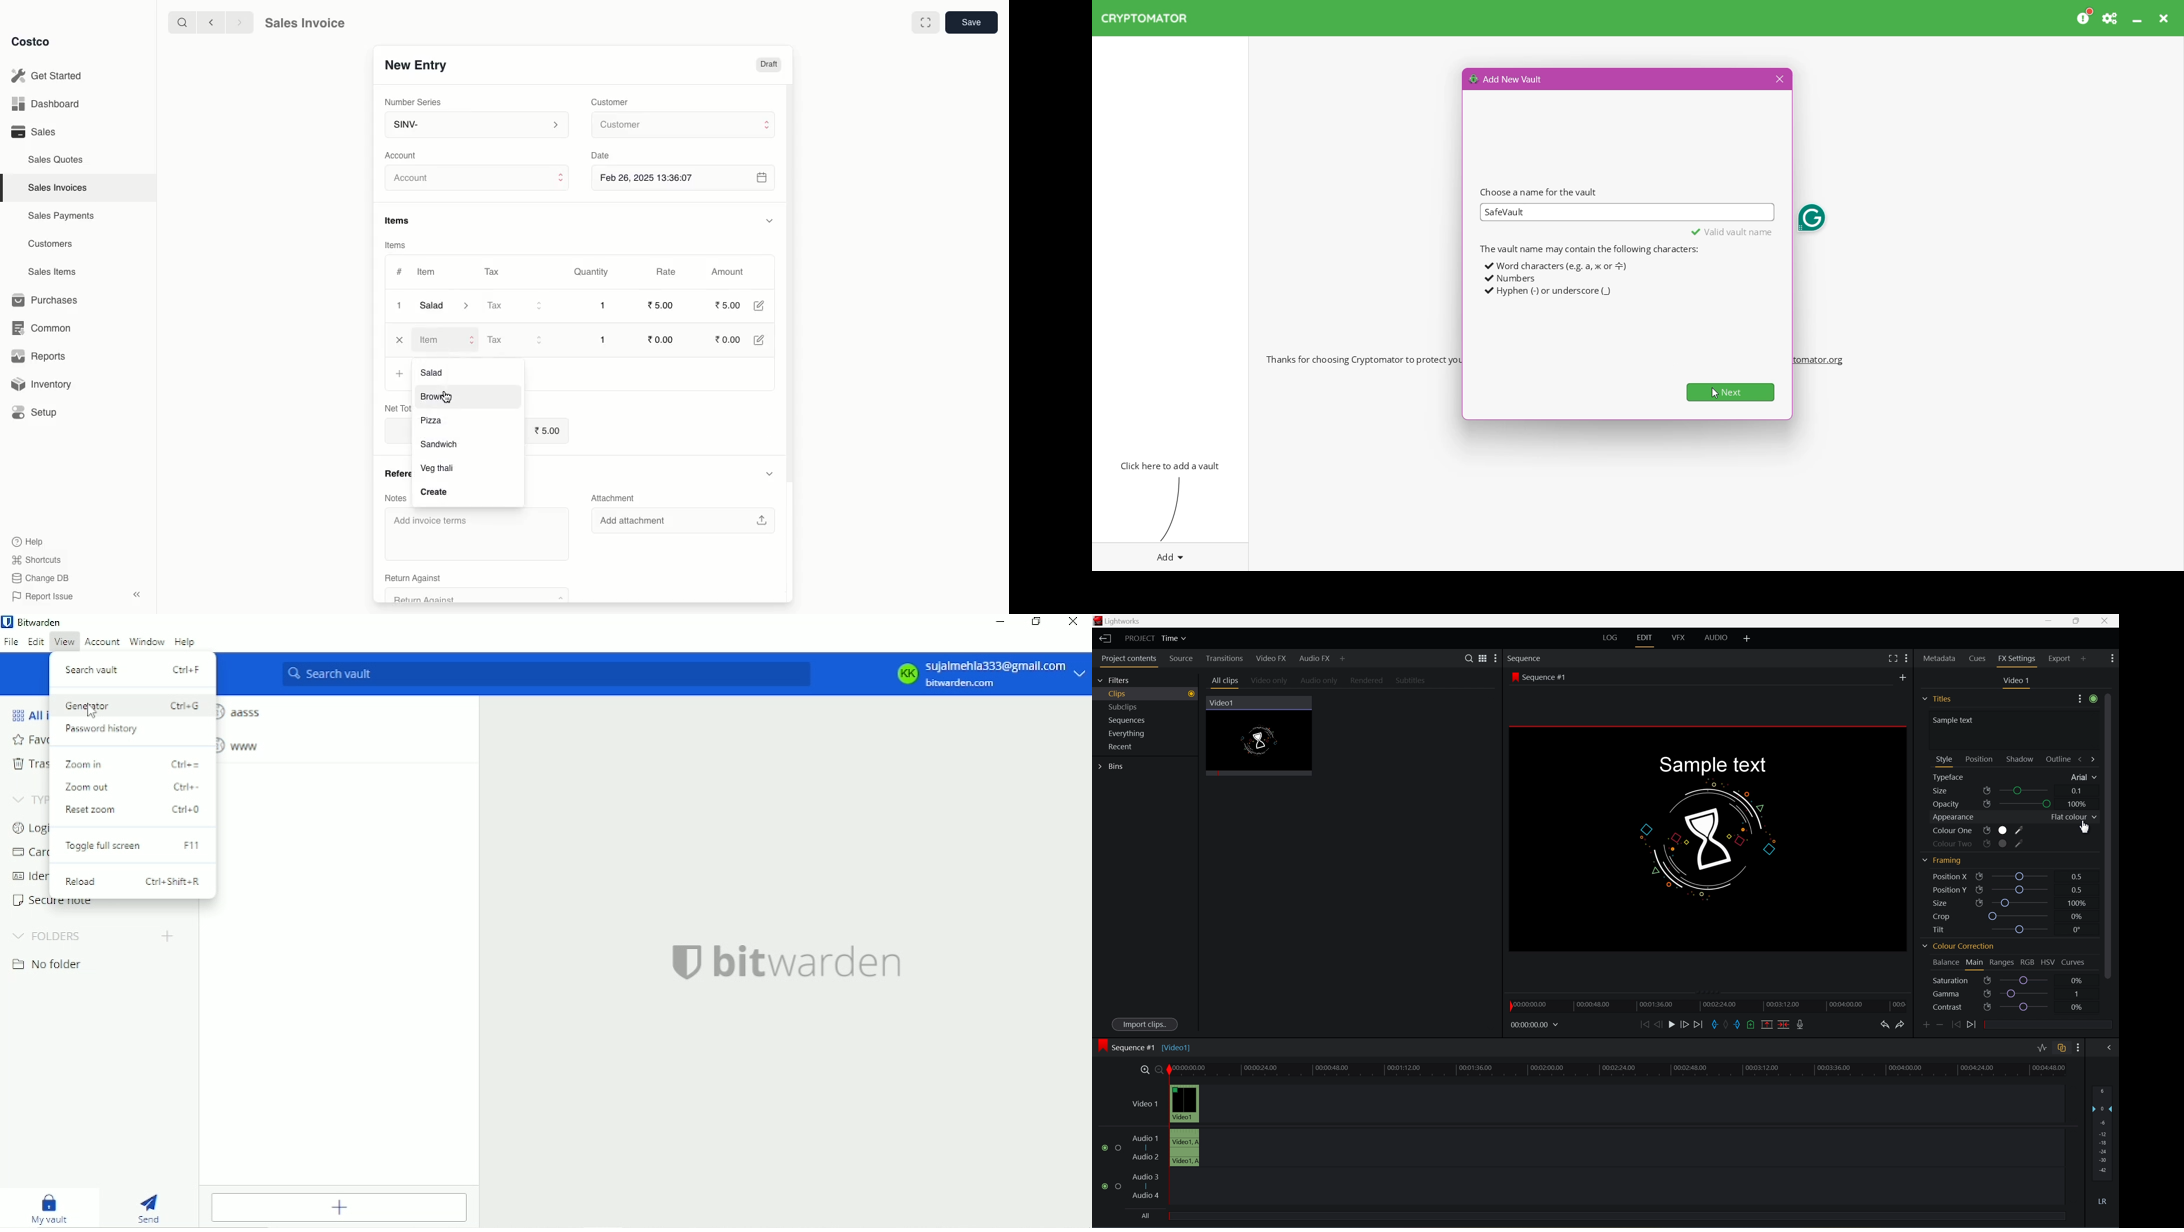 Image resolution: width=2184 pixels, height=1232 pixels. I want to click on slider, so click(2023, 929).